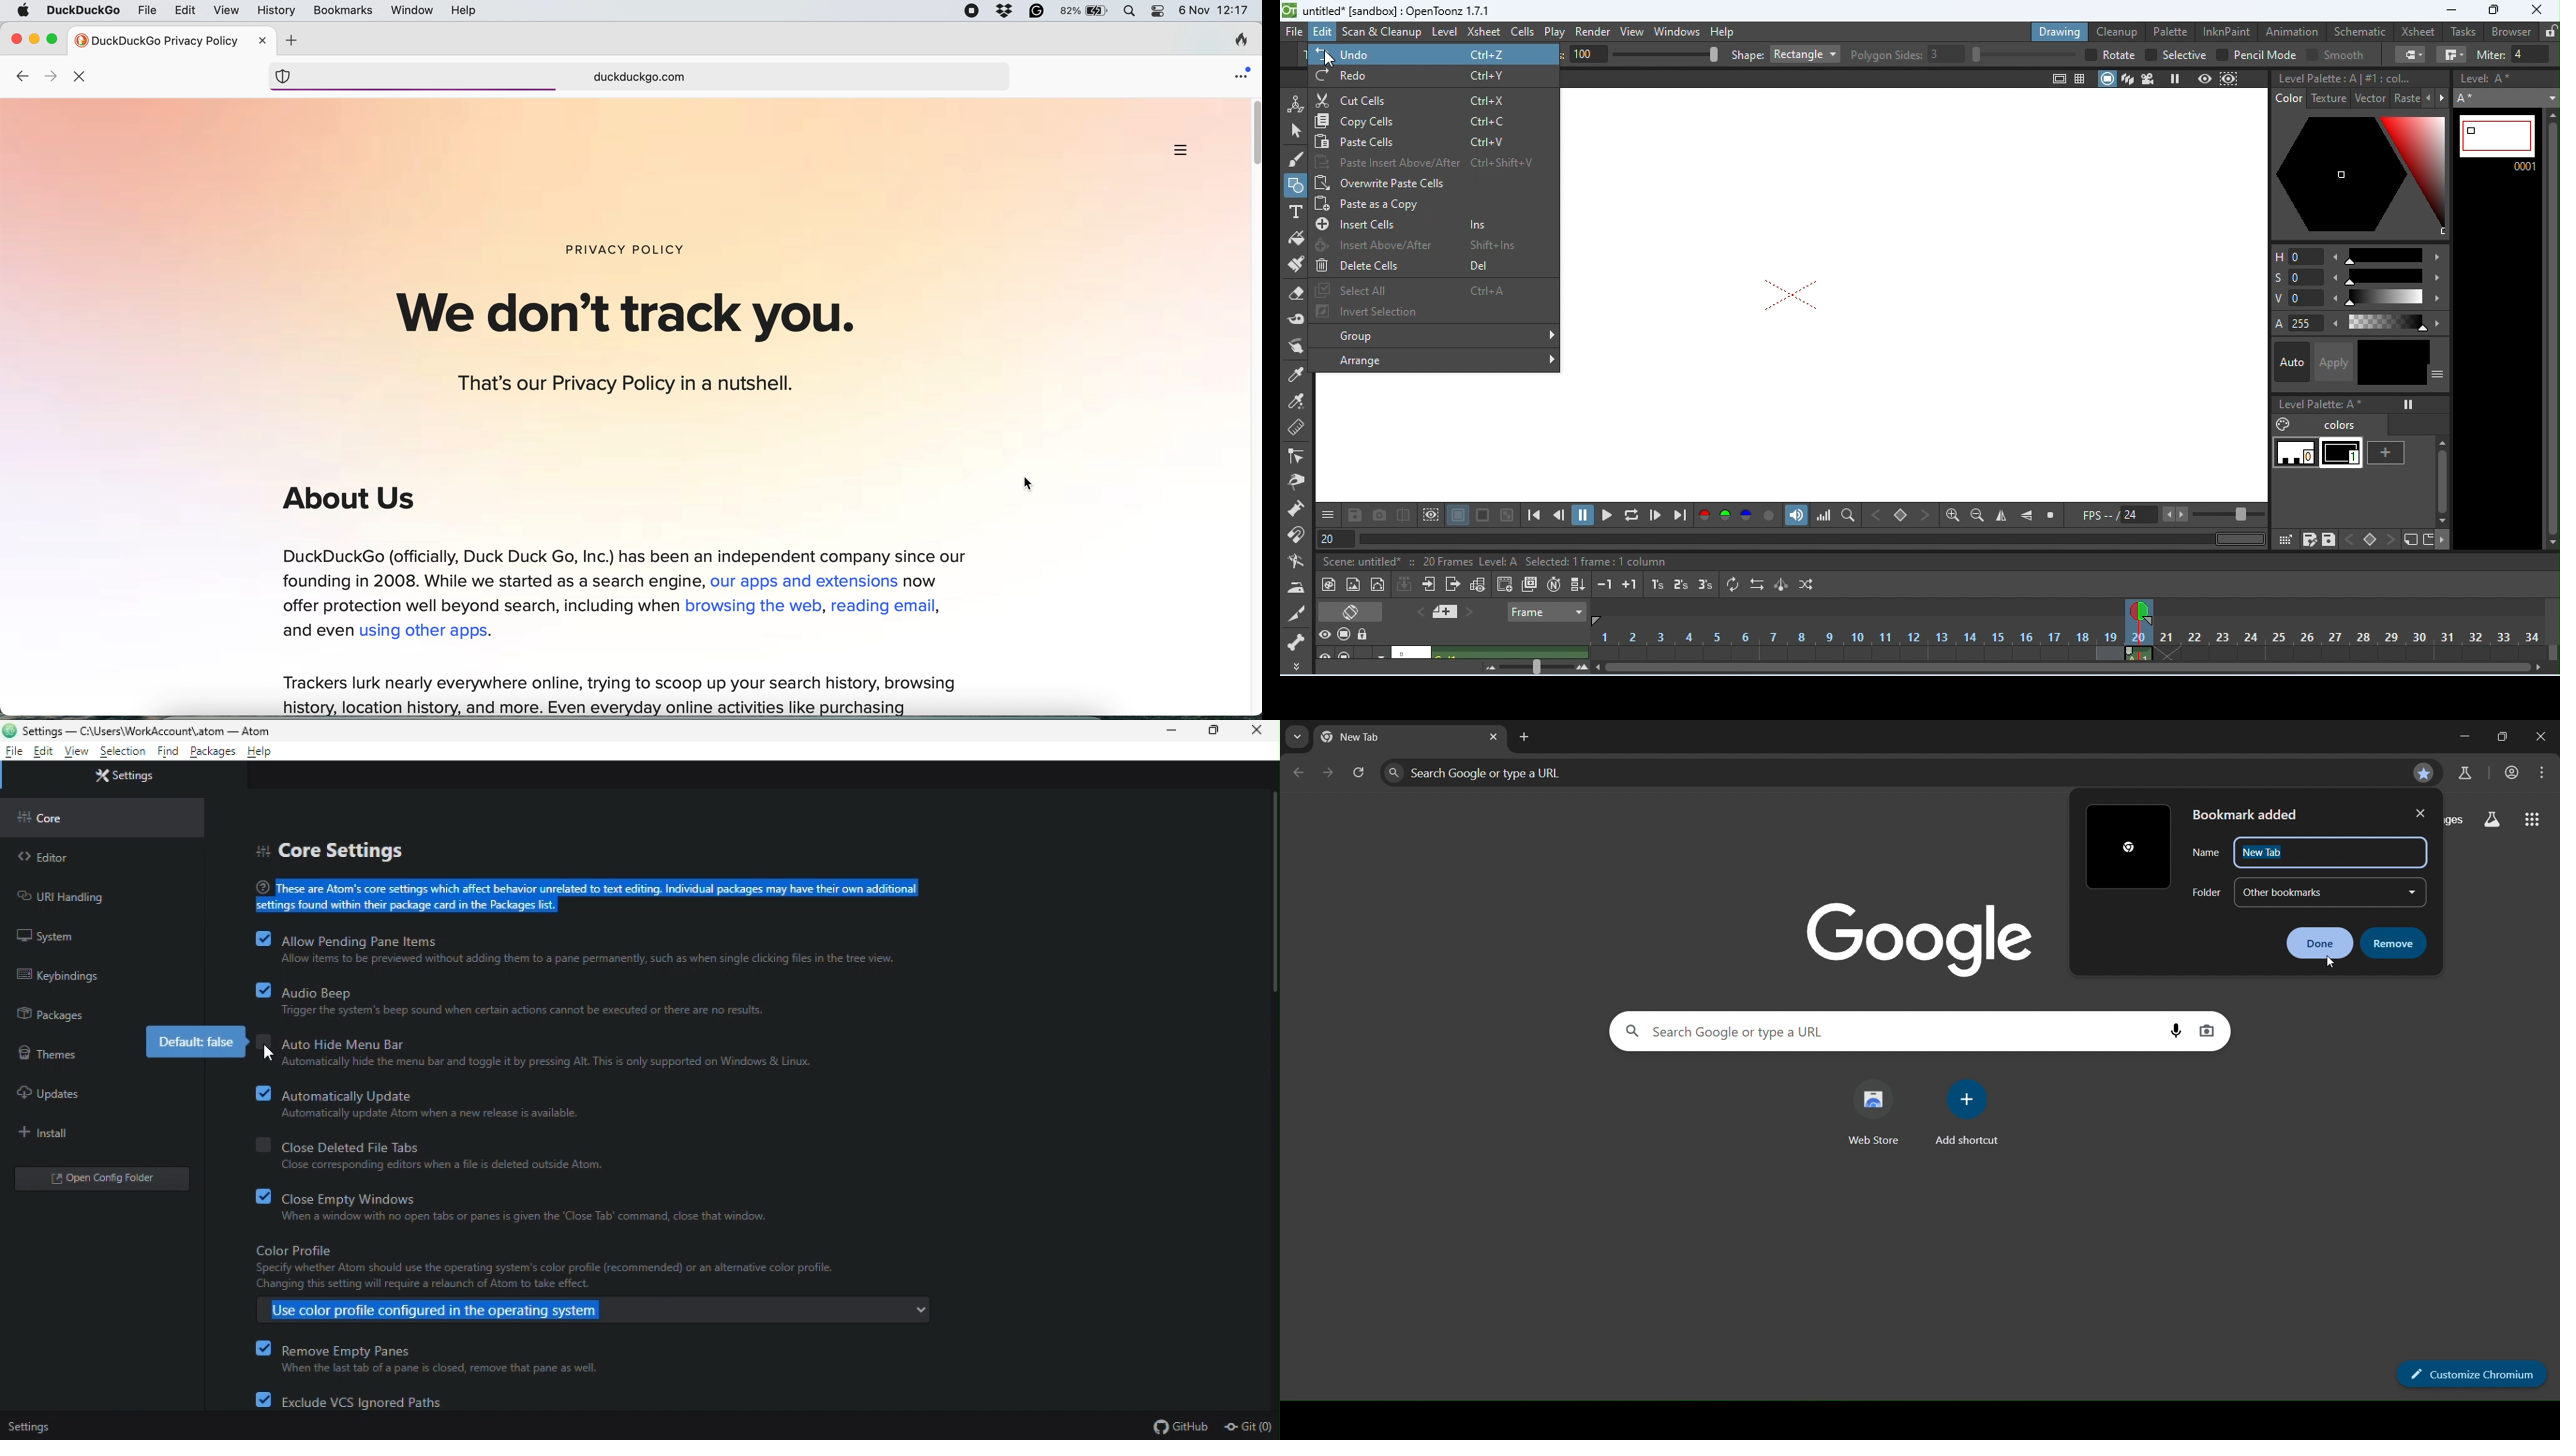 The width and height of the screenshot is (2576, 1456). I want to click on reload page, so click(1361, 774).